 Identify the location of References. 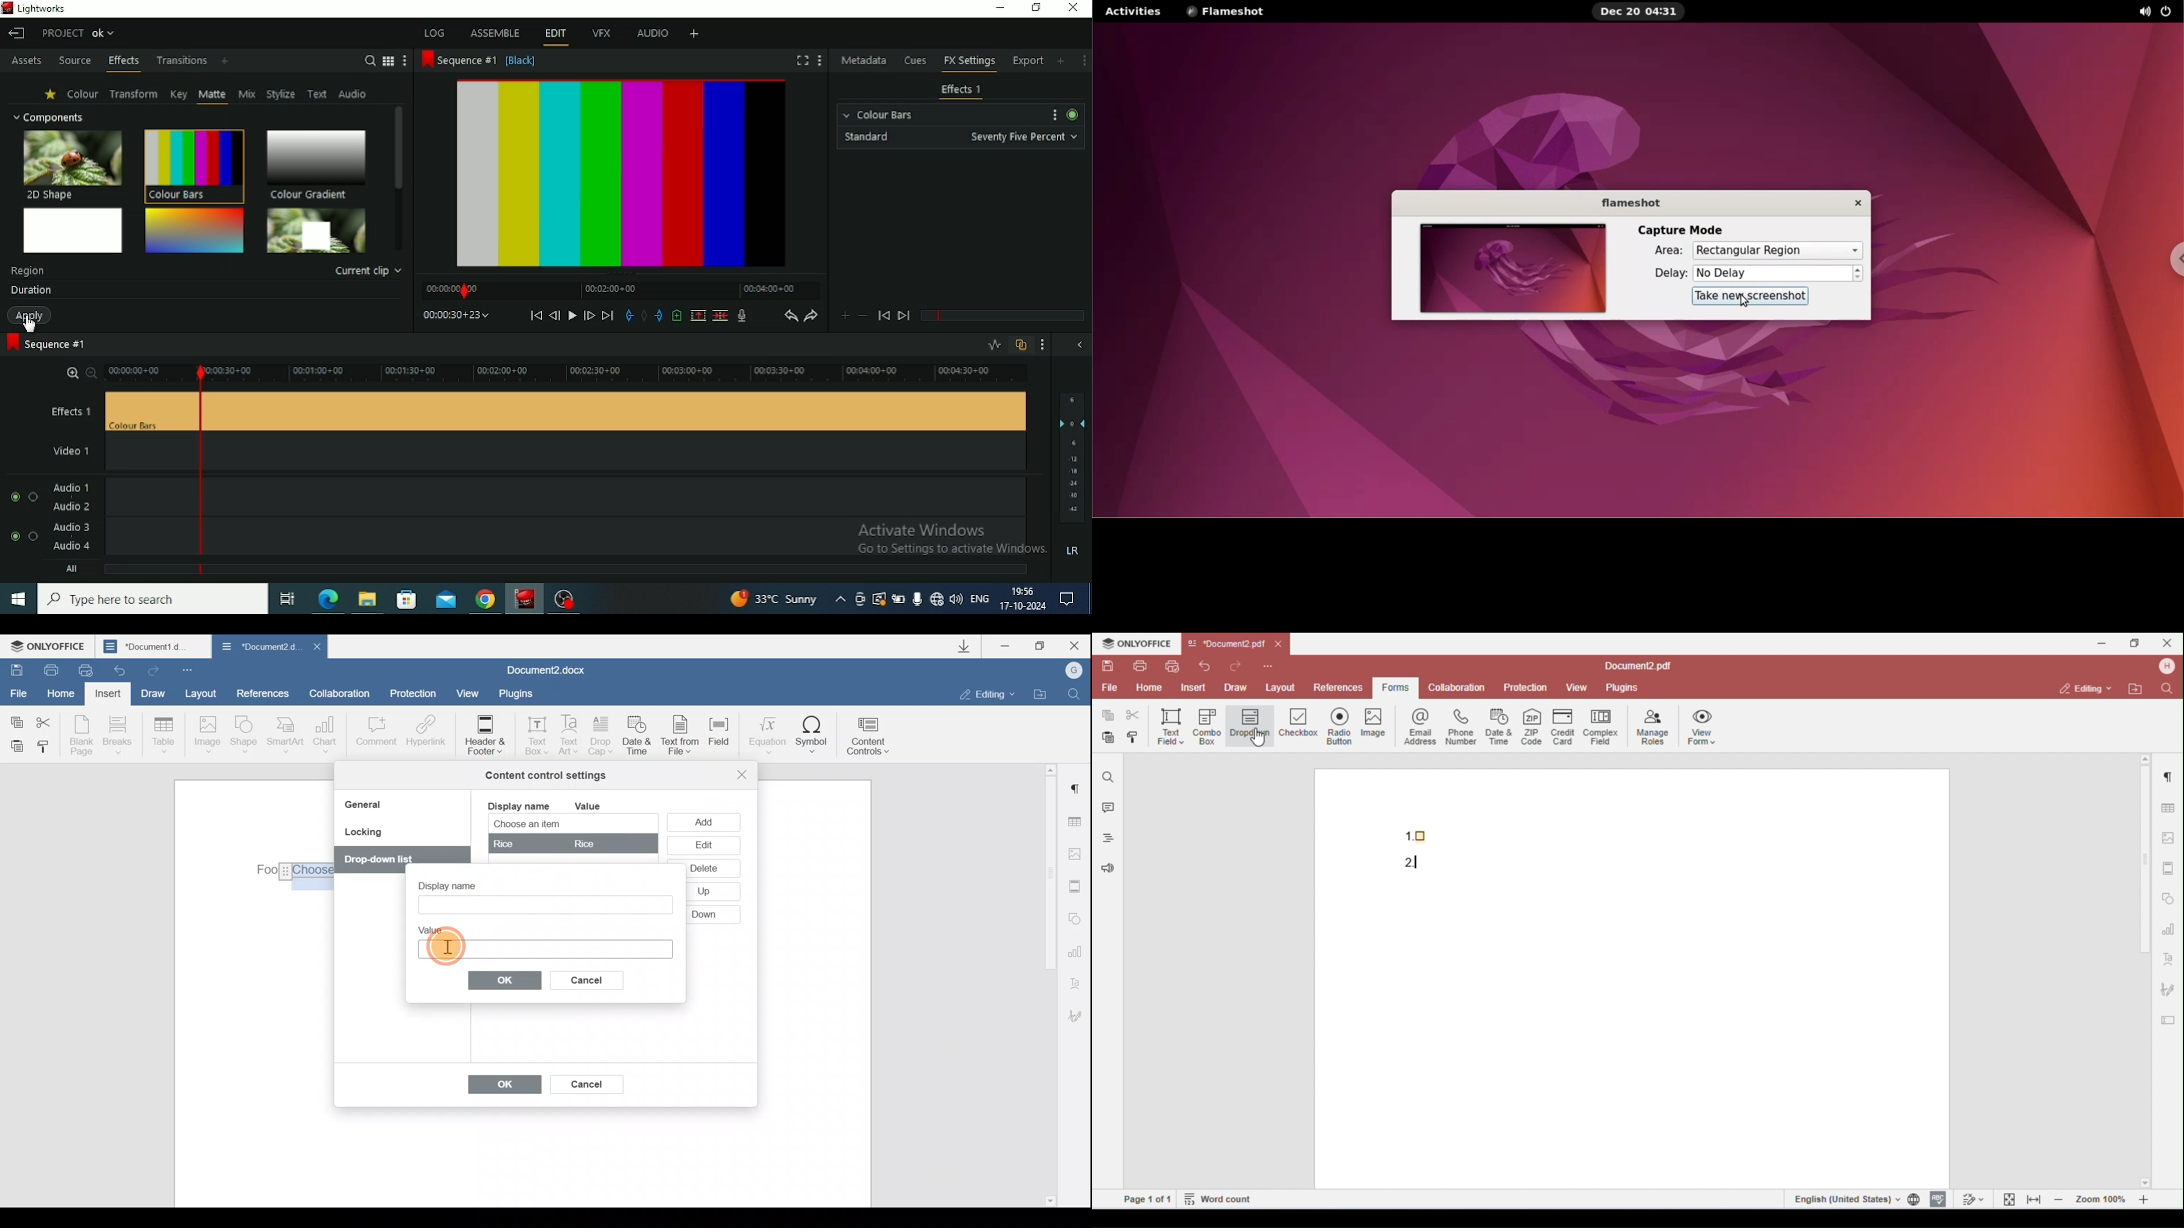
(262, 692).